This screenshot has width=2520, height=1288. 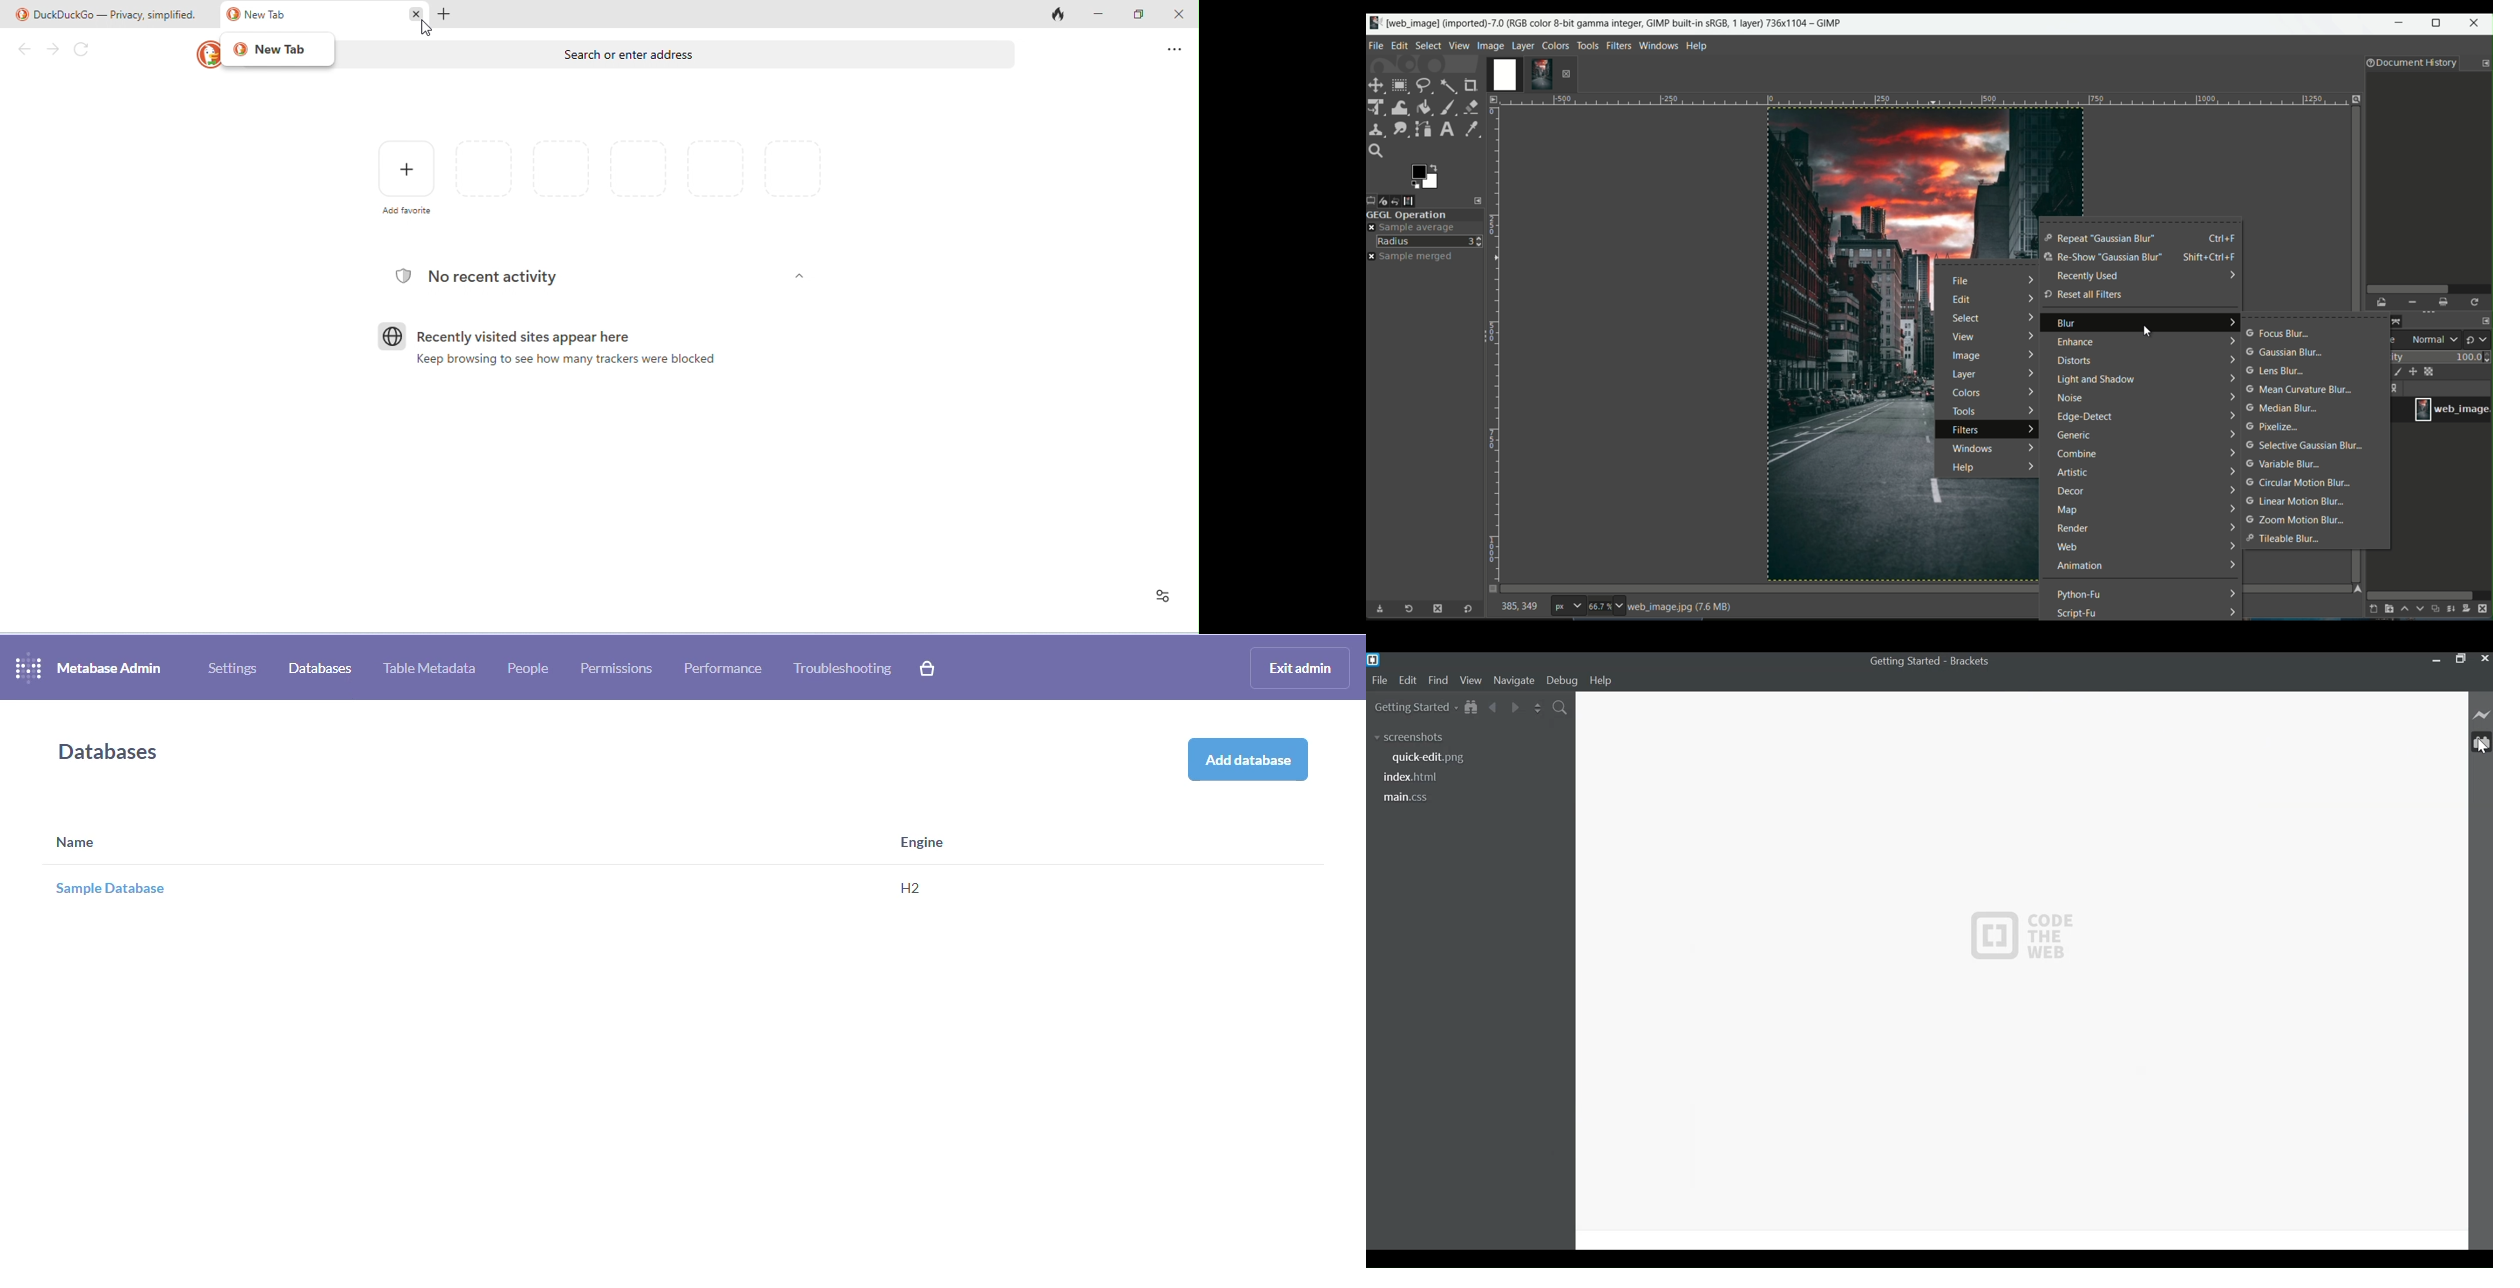 What do you see at coordinates (2436, 610) in the screenshot?
I see `create duplicate layer` at bounding box center [2436, 610].